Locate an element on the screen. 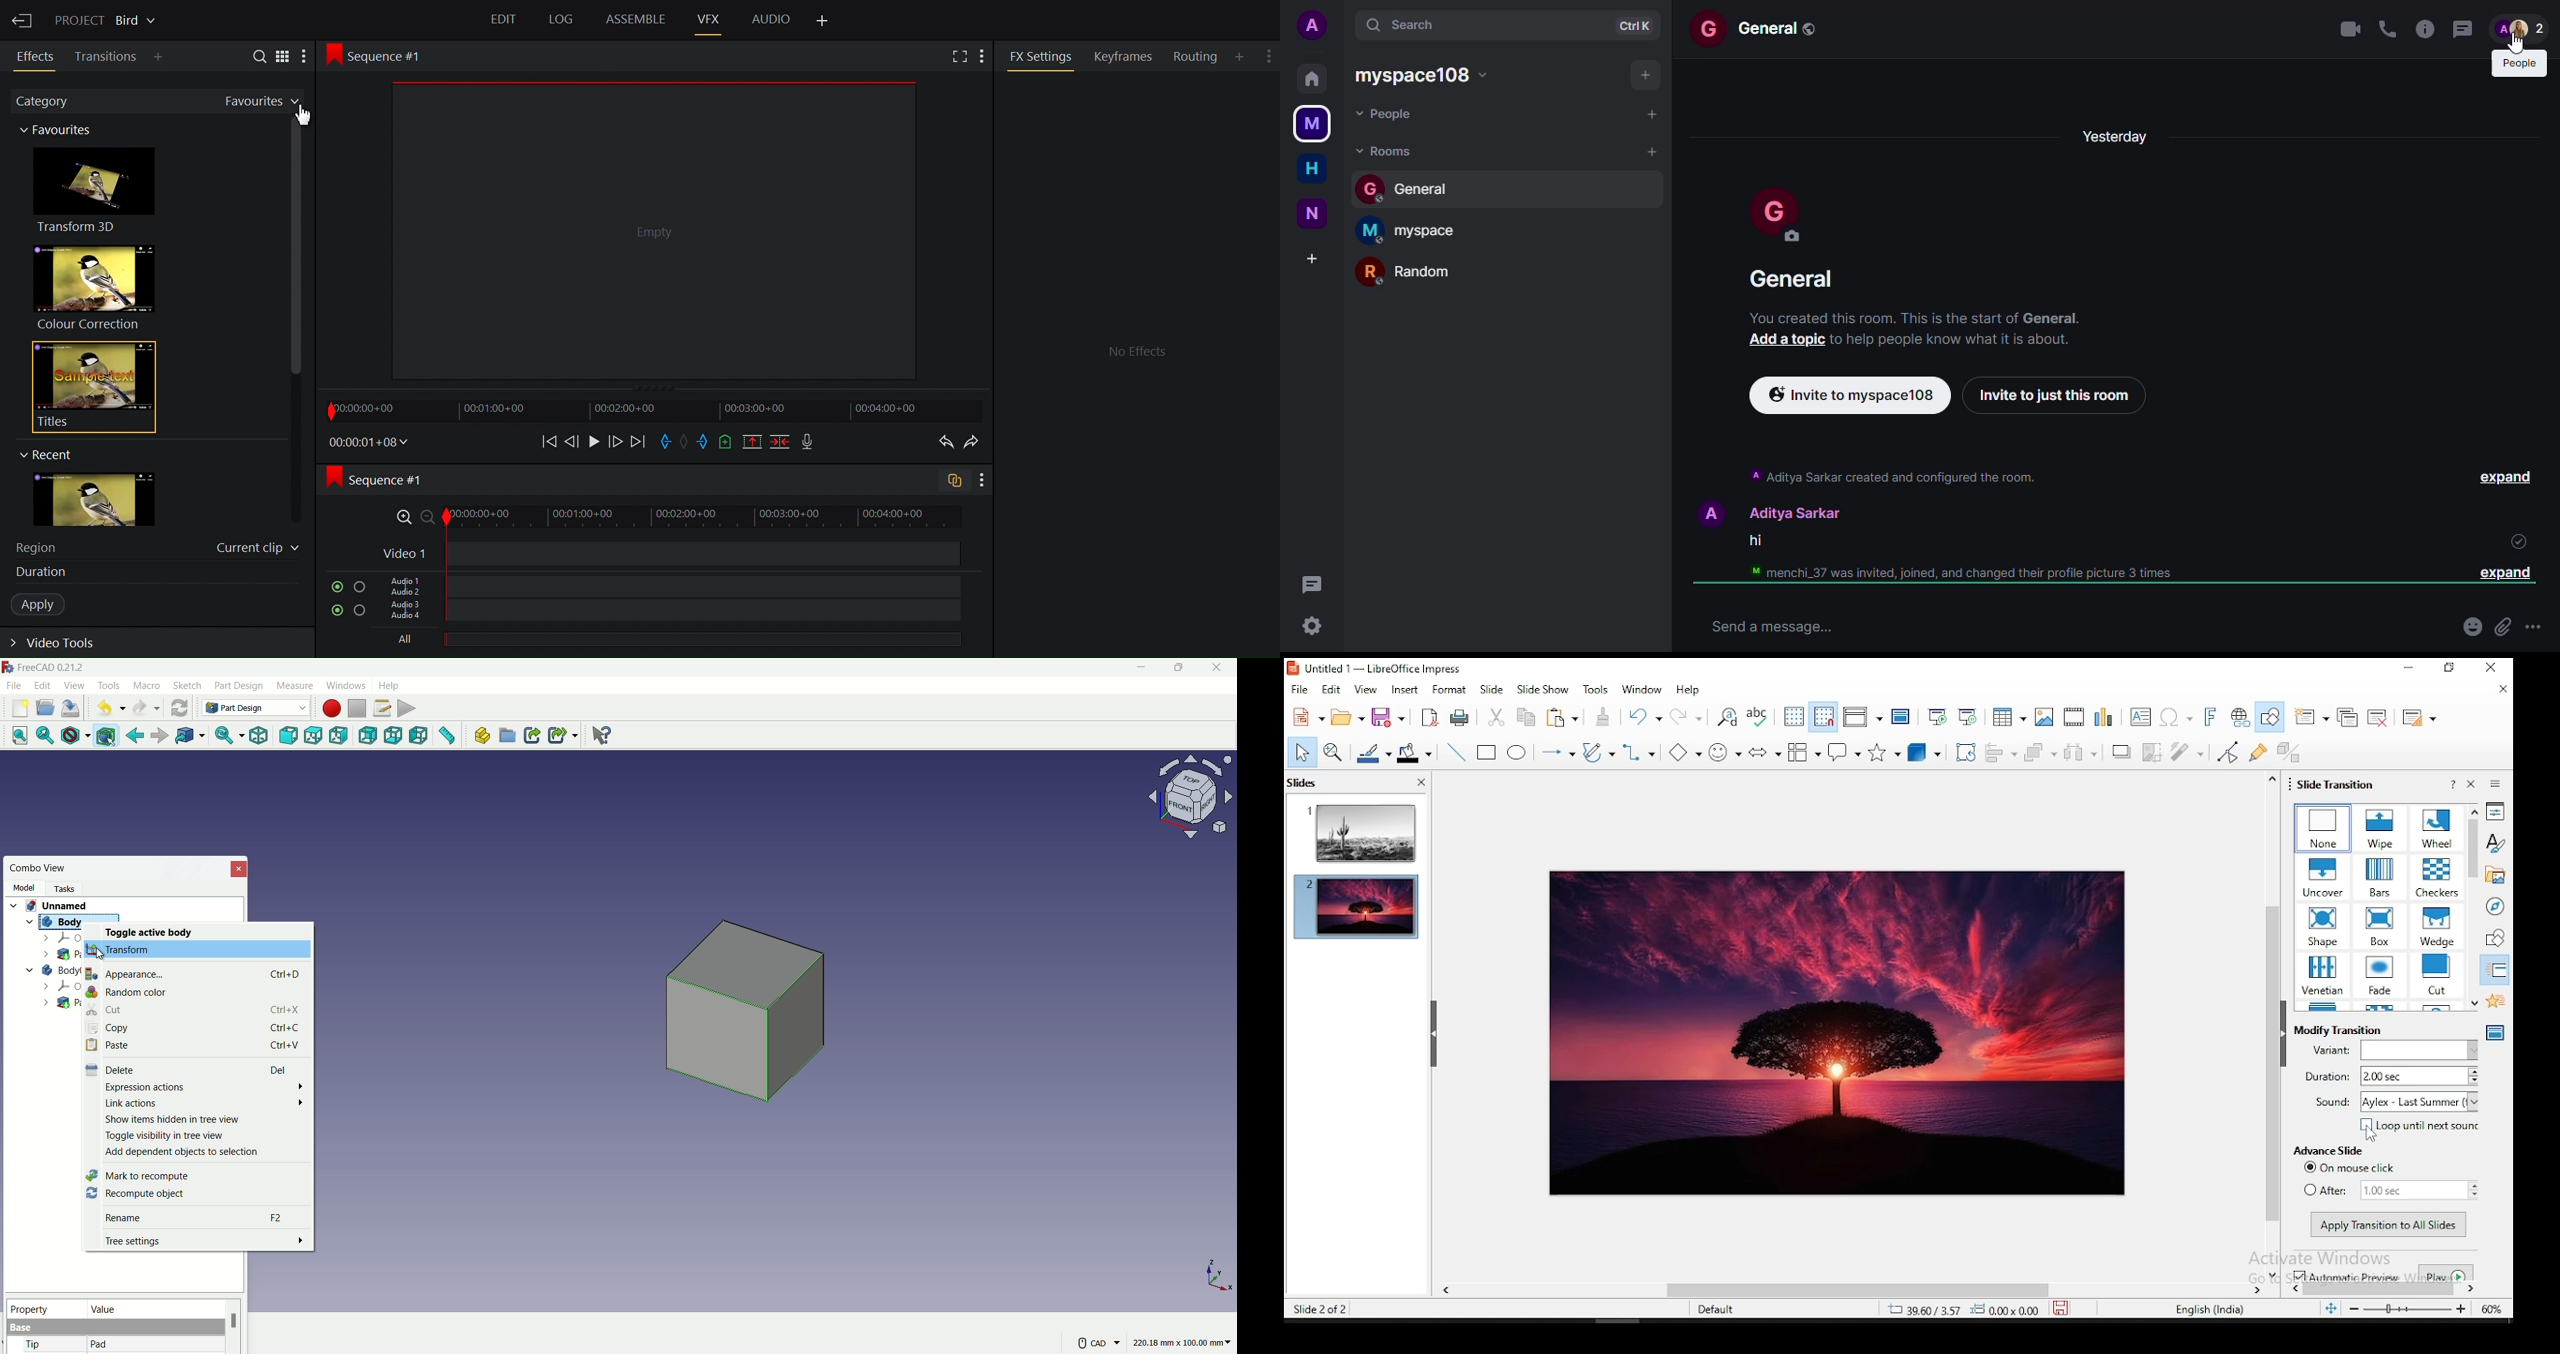 The width and height of the screenshot is (2576, 1372). new is located at coordinates (1304, 720).